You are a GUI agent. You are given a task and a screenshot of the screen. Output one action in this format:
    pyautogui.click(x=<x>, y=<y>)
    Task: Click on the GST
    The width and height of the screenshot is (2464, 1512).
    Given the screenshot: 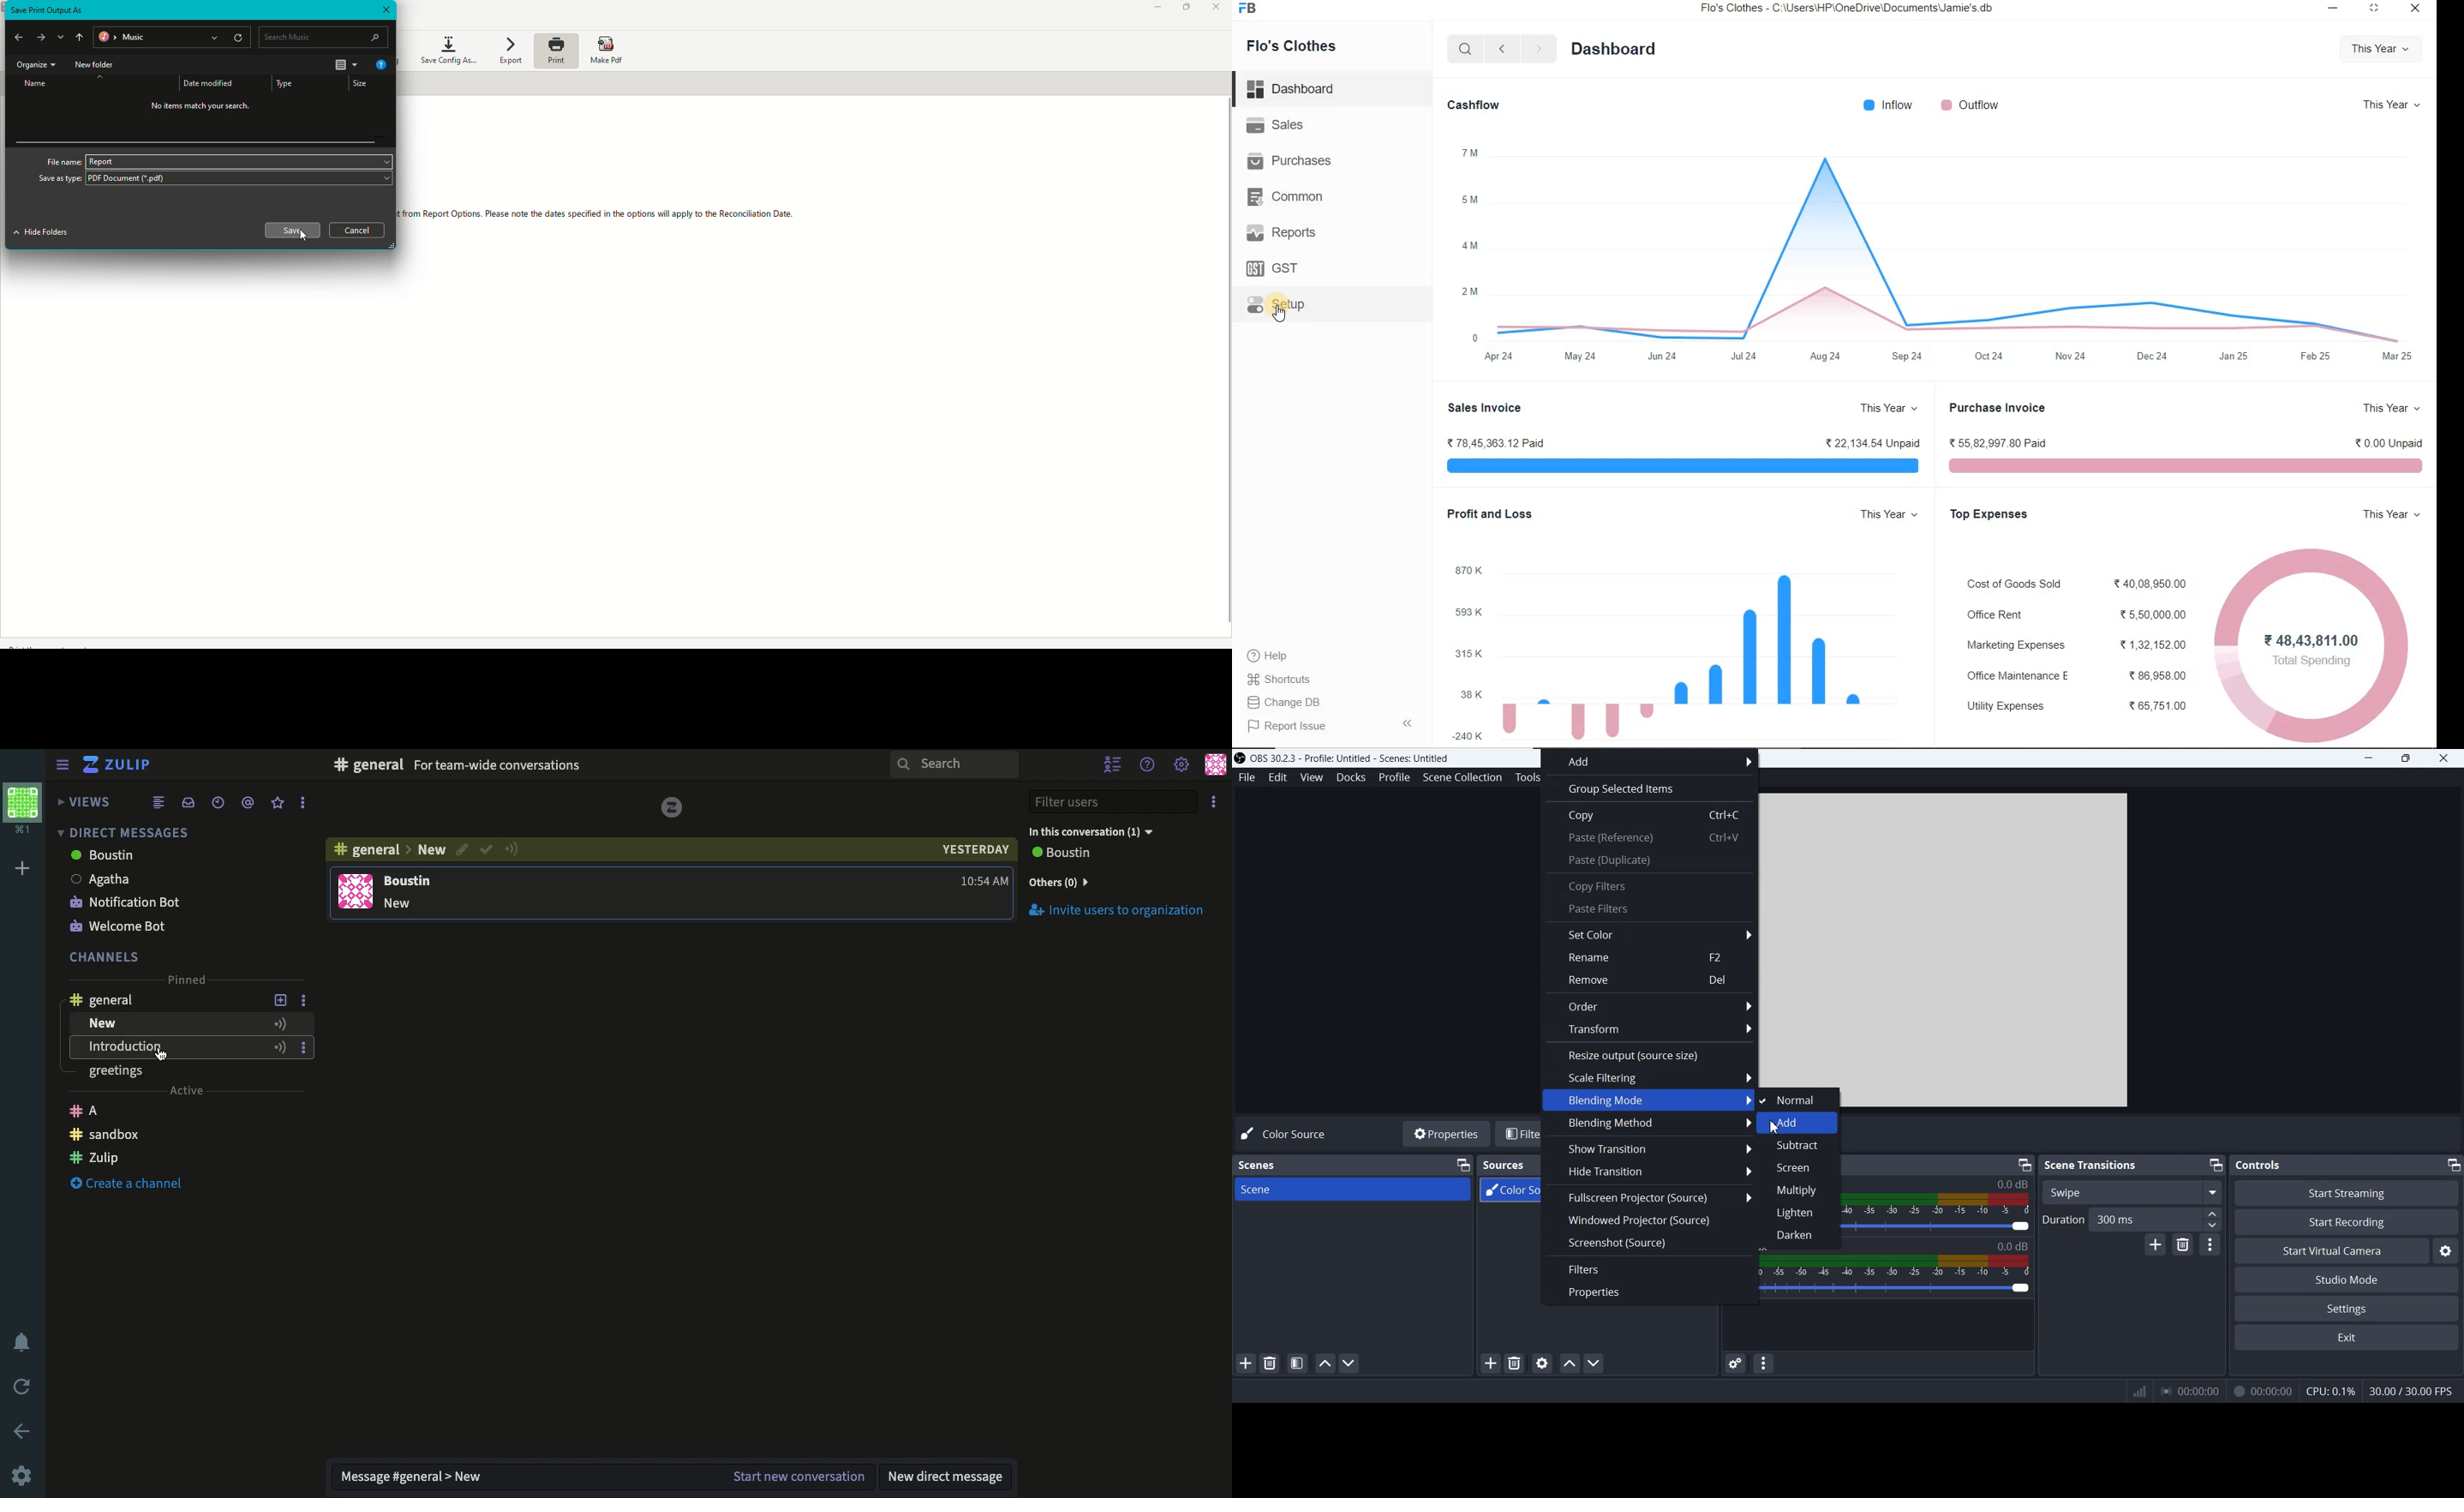 What is the action you would take?
    pyautogui.click(x=1271, y=269)
    